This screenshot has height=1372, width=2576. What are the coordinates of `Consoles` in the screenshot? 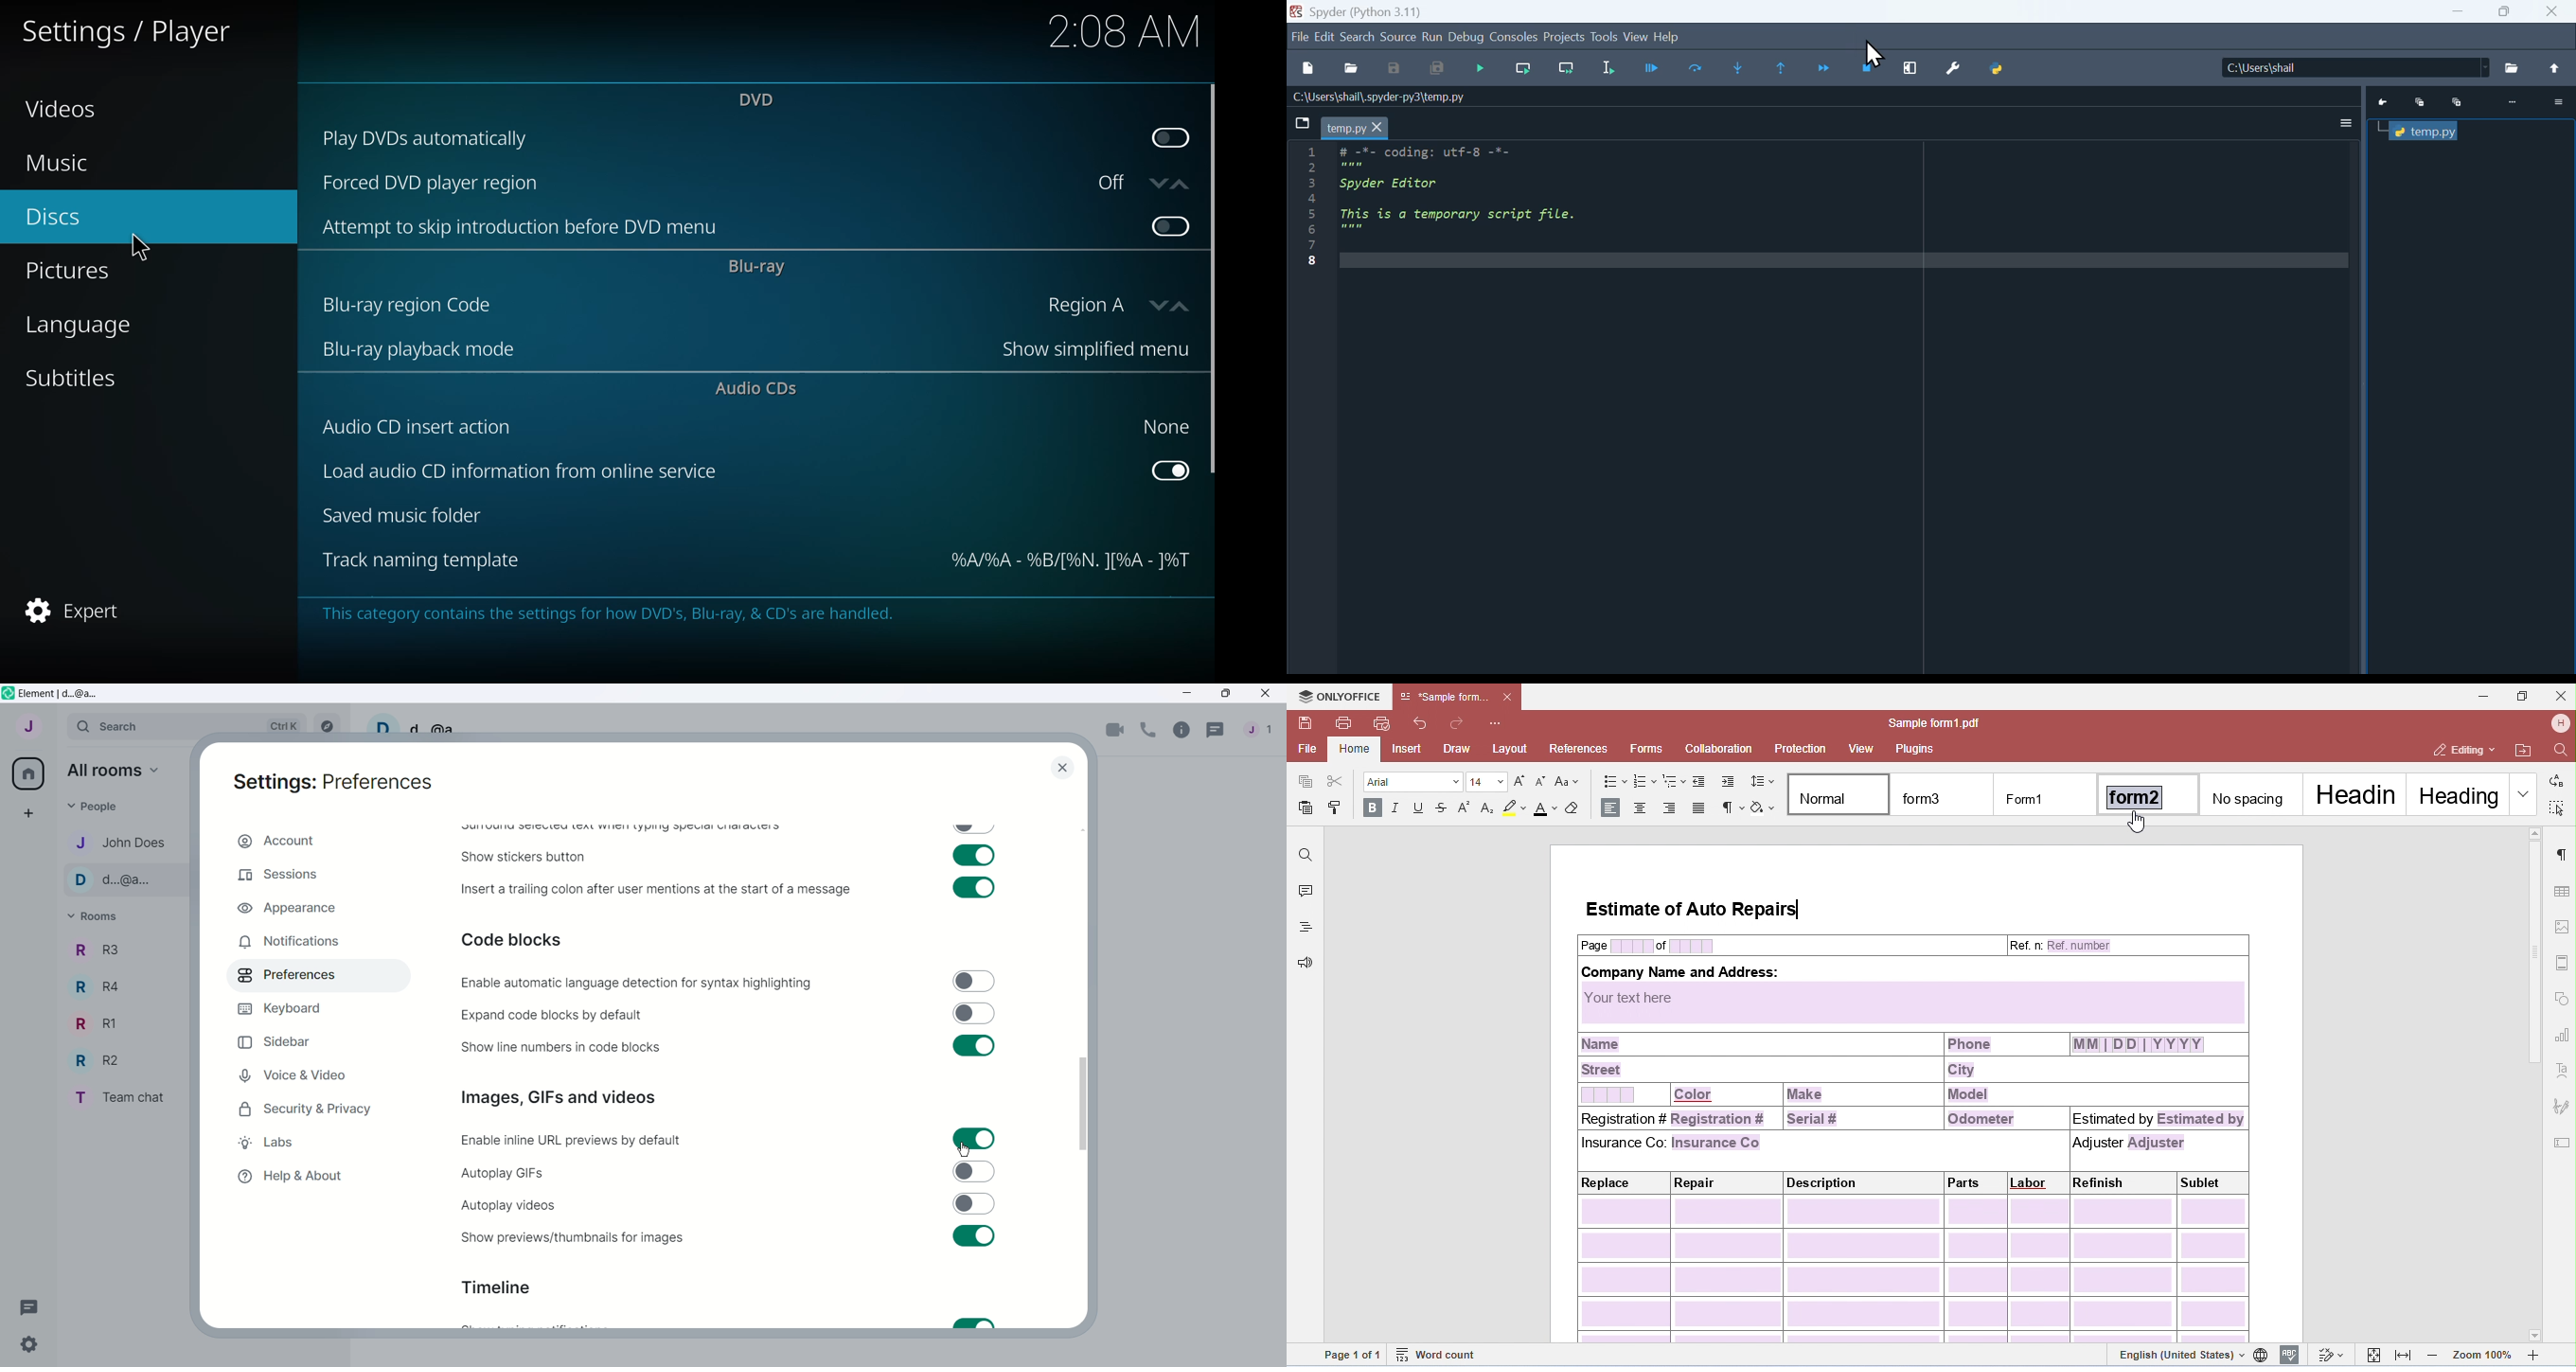 It's located at (1514, 38).